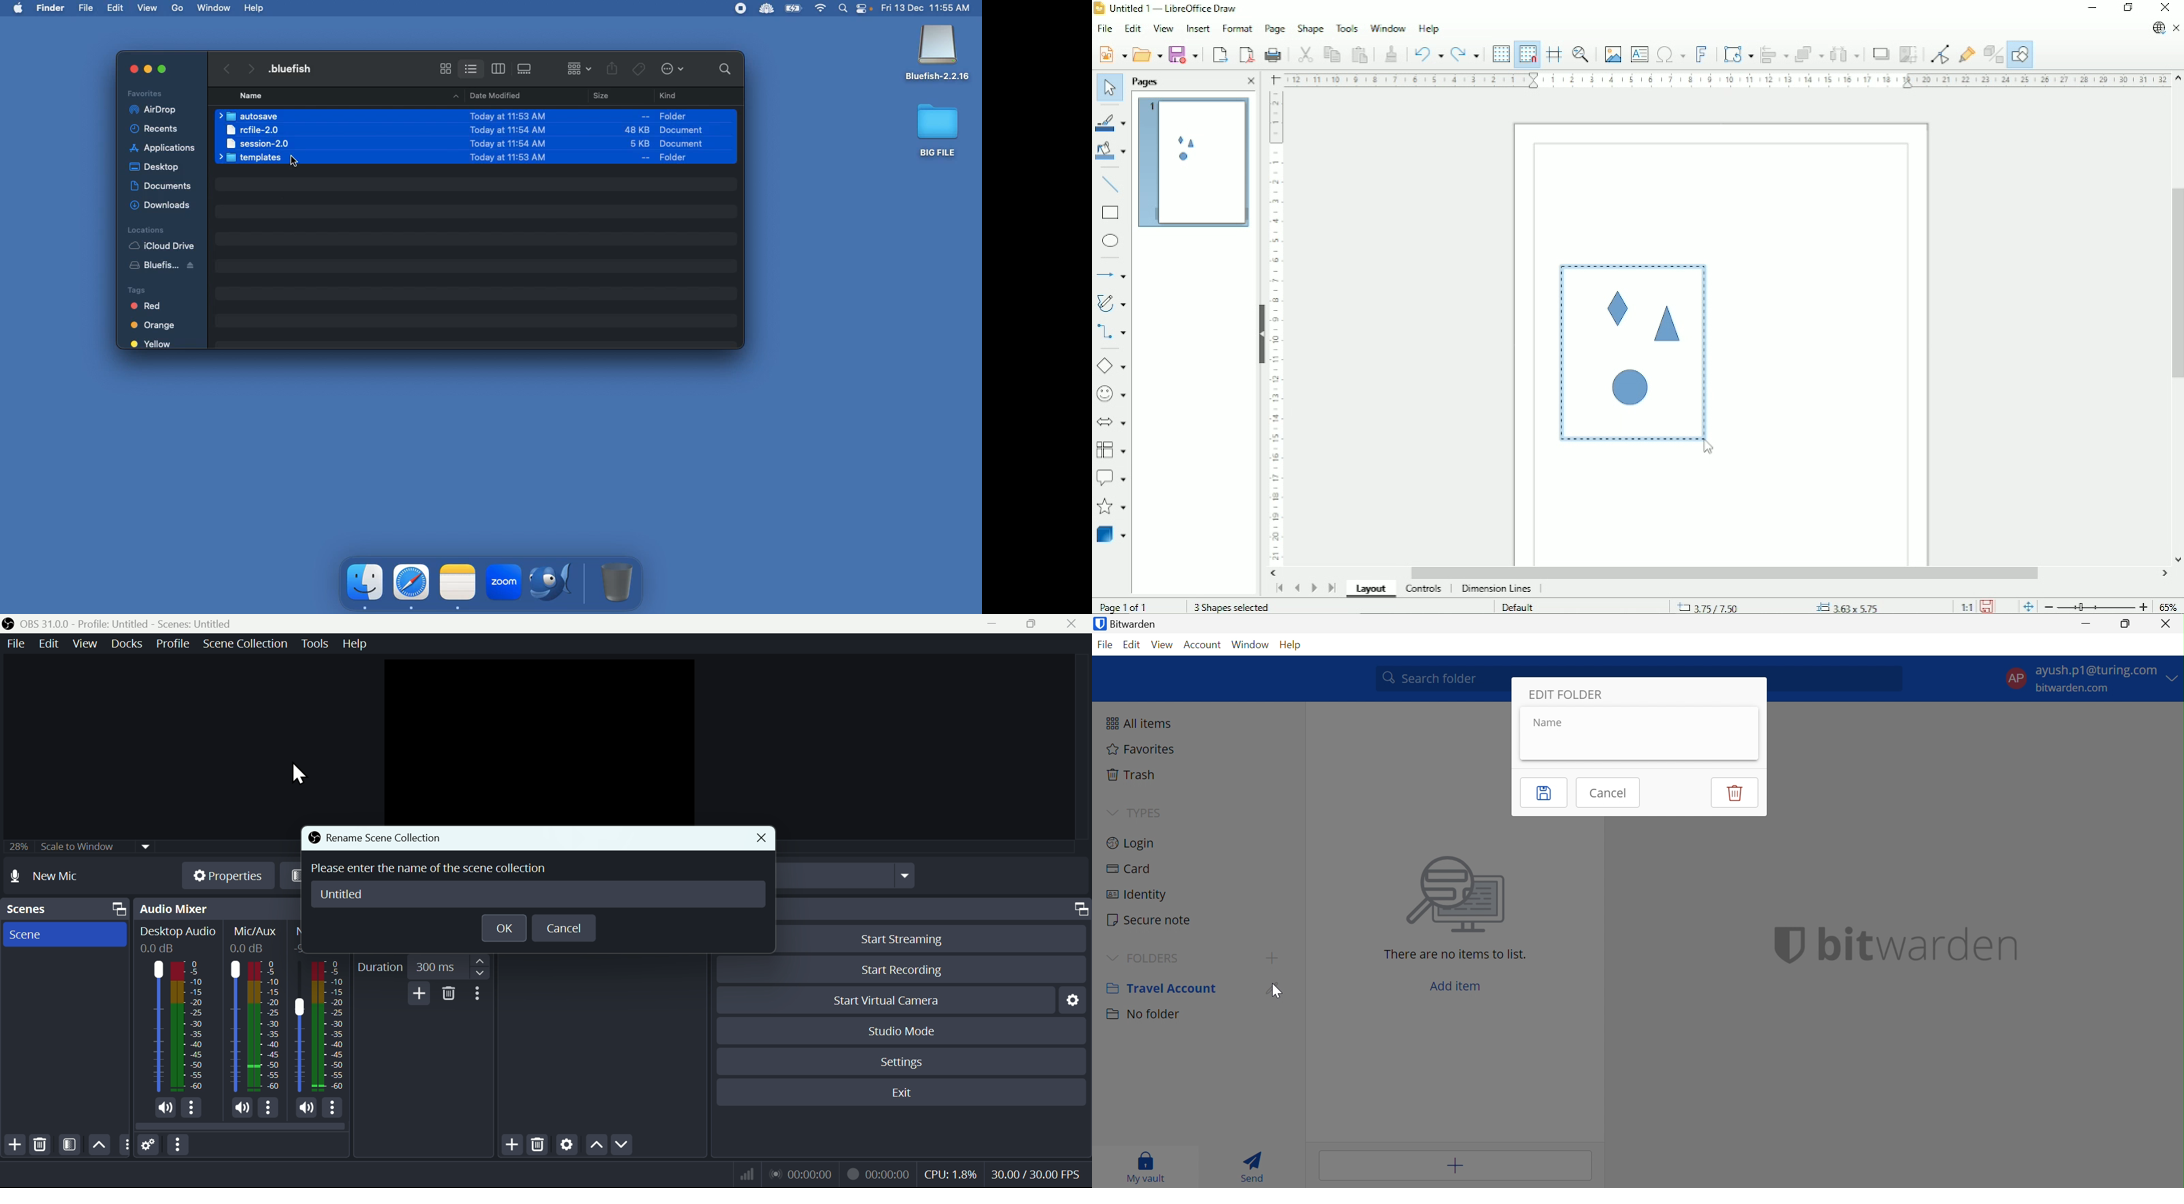 This screenshot has width=2184, height=1204. What do you see at coordinates (215, 8) in the screenshot?
I see `Window` at bounding box center [215, 8].